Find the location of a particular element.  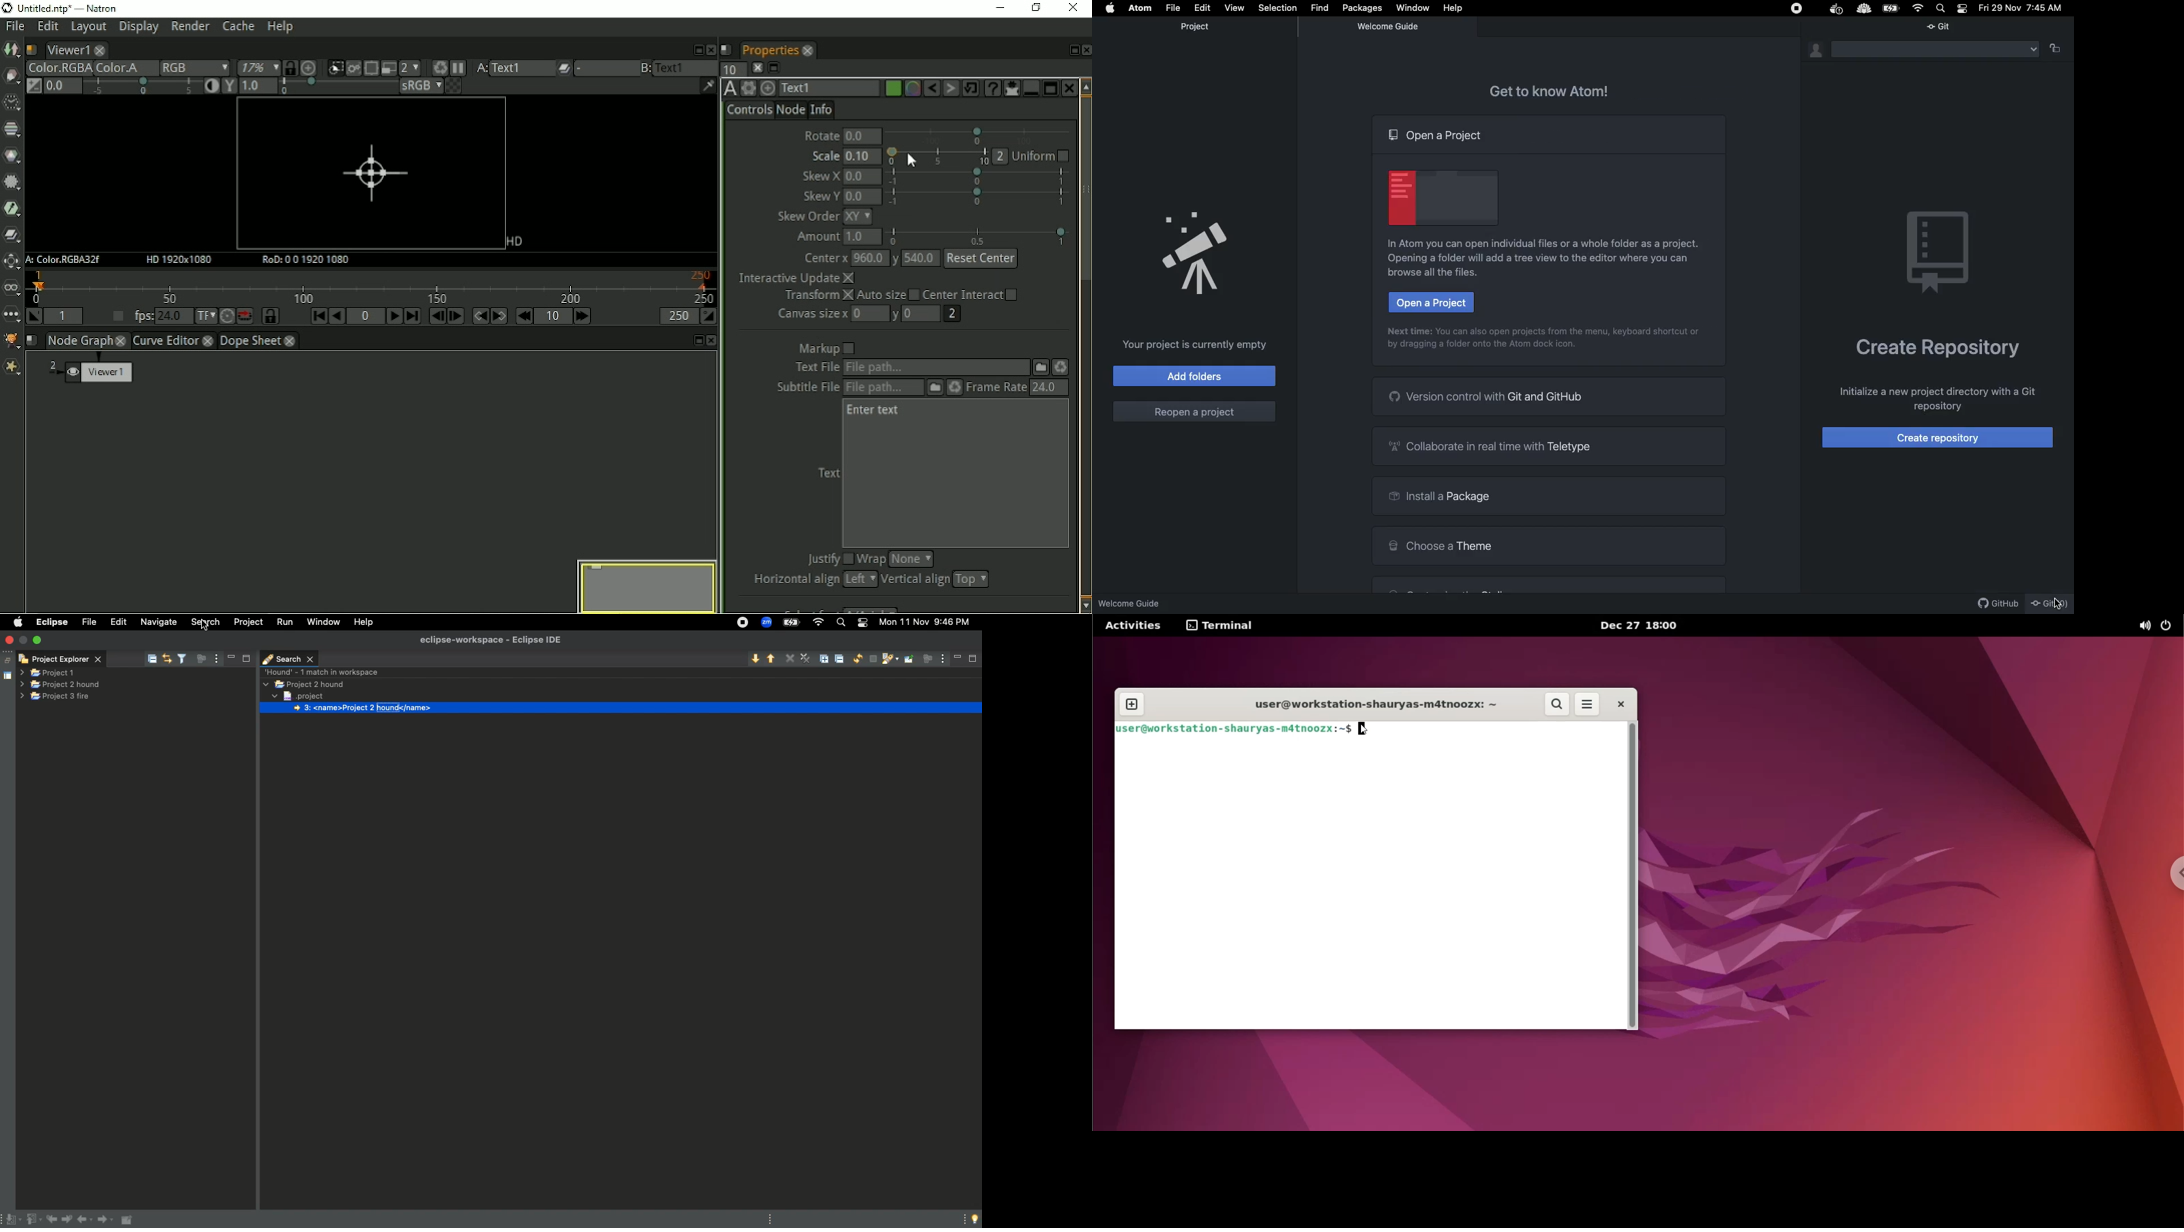

 user@workstation-shauryas-m4tnoozx: ~ is located at coordinates (1367, 706).